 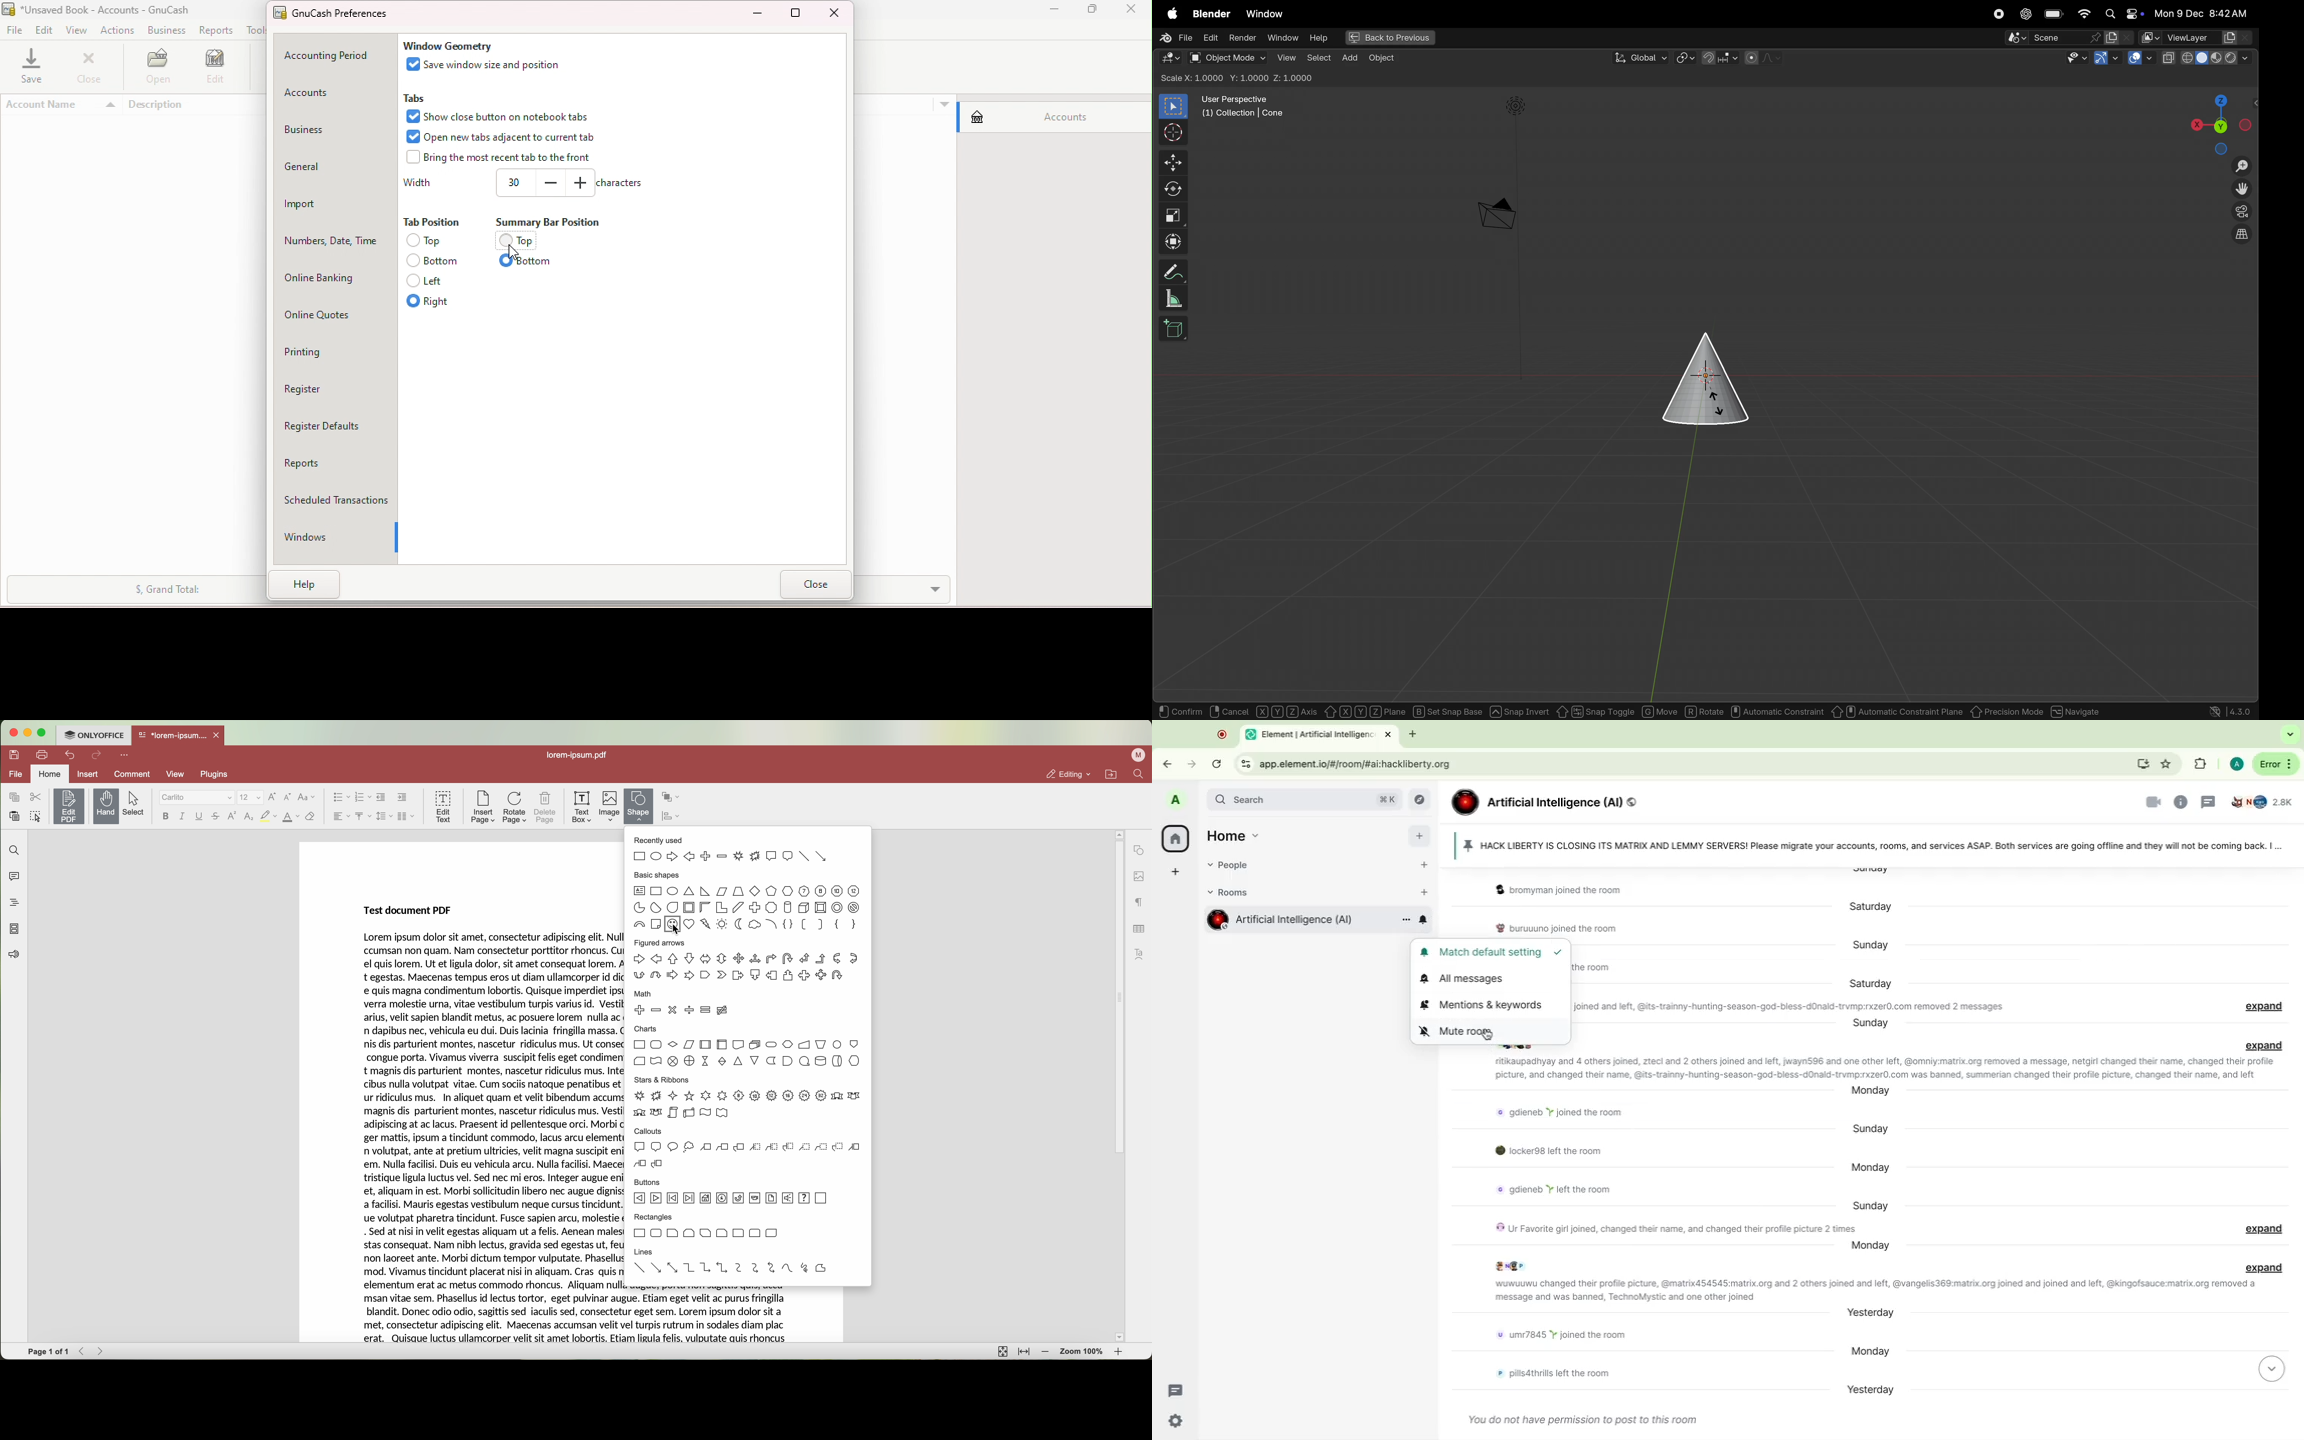 I want to click on Accounts, so click(x=326, y=93).